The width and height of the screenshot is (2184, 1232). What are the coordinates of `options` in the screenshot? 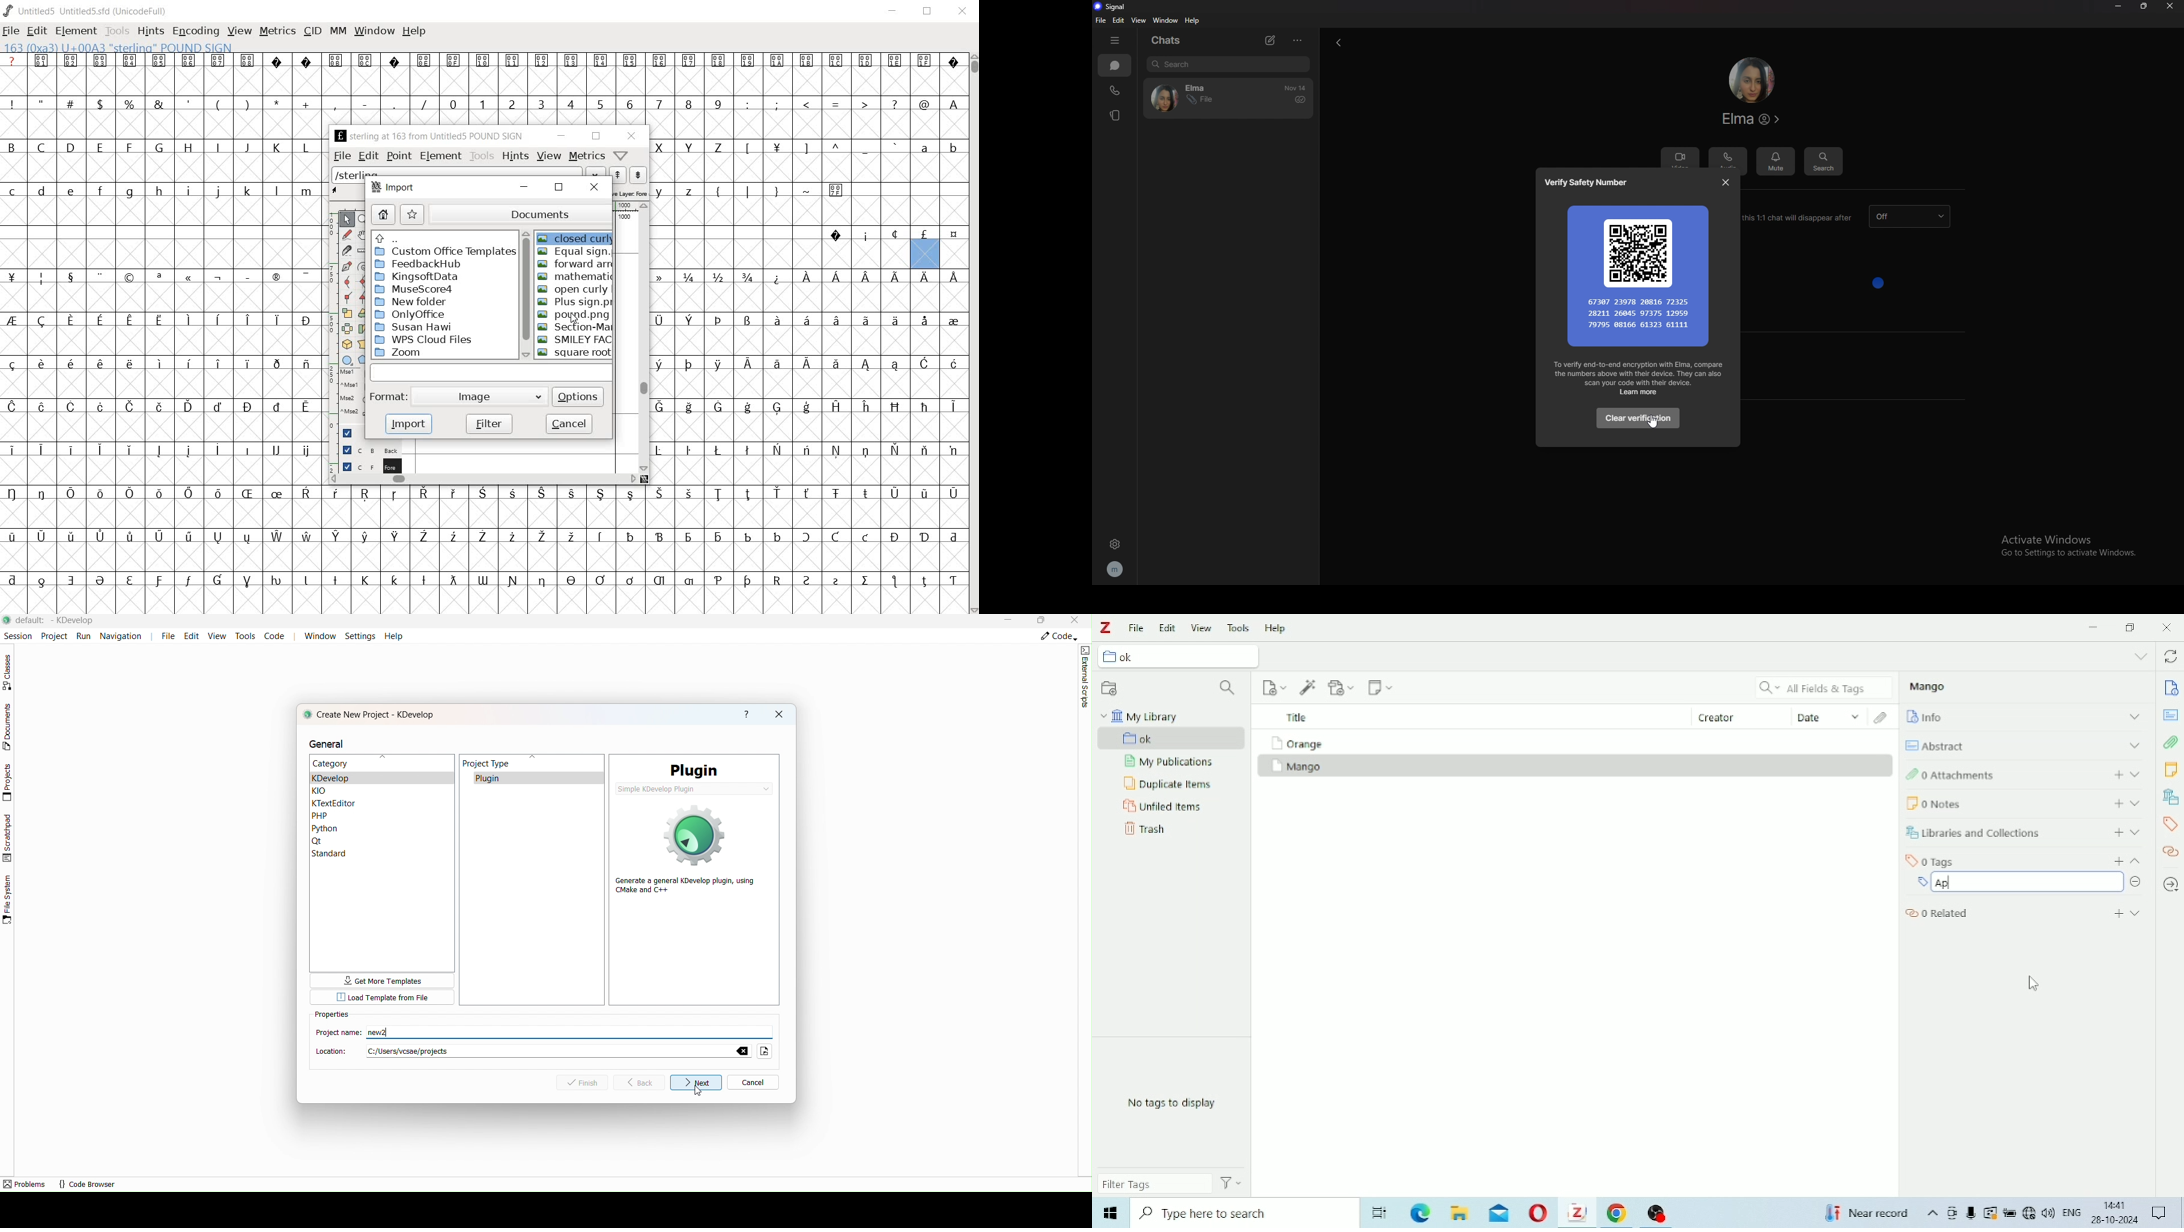 It's located at (1298, 40).